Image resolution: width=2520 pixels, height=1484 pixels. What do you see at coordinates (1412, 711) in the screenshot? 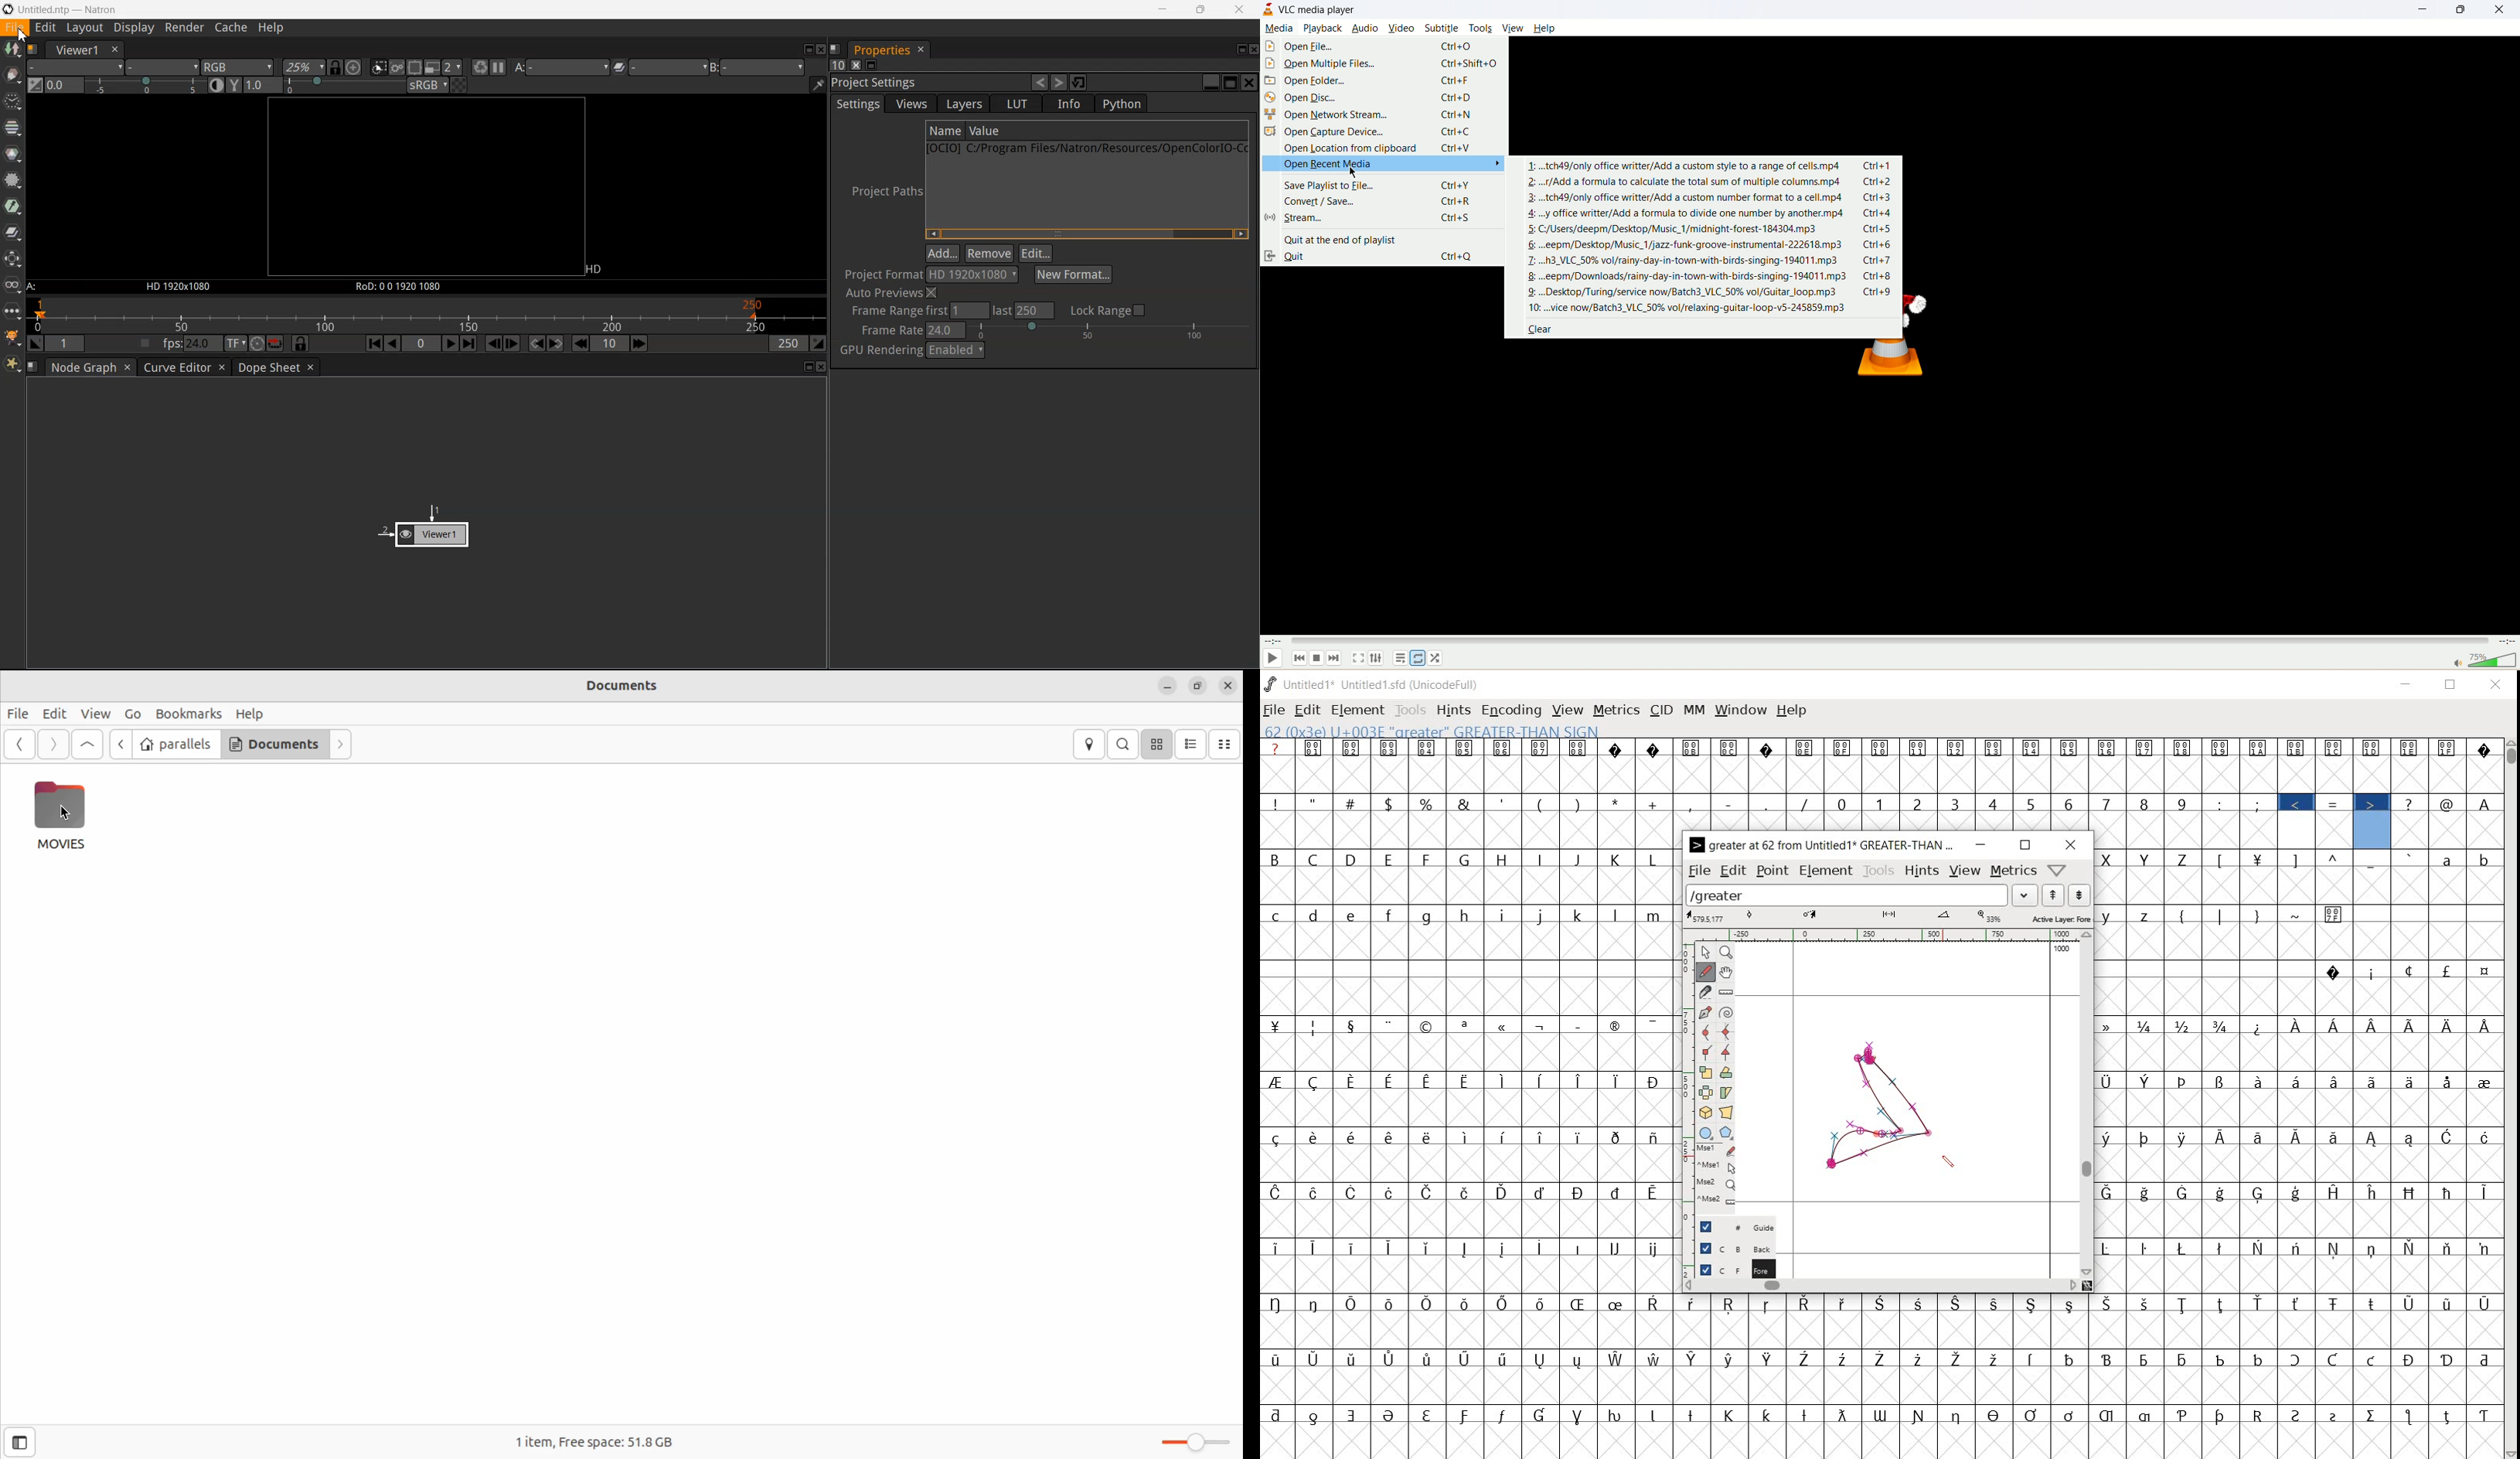
I see `tools` at bounding box center [1412, 711].